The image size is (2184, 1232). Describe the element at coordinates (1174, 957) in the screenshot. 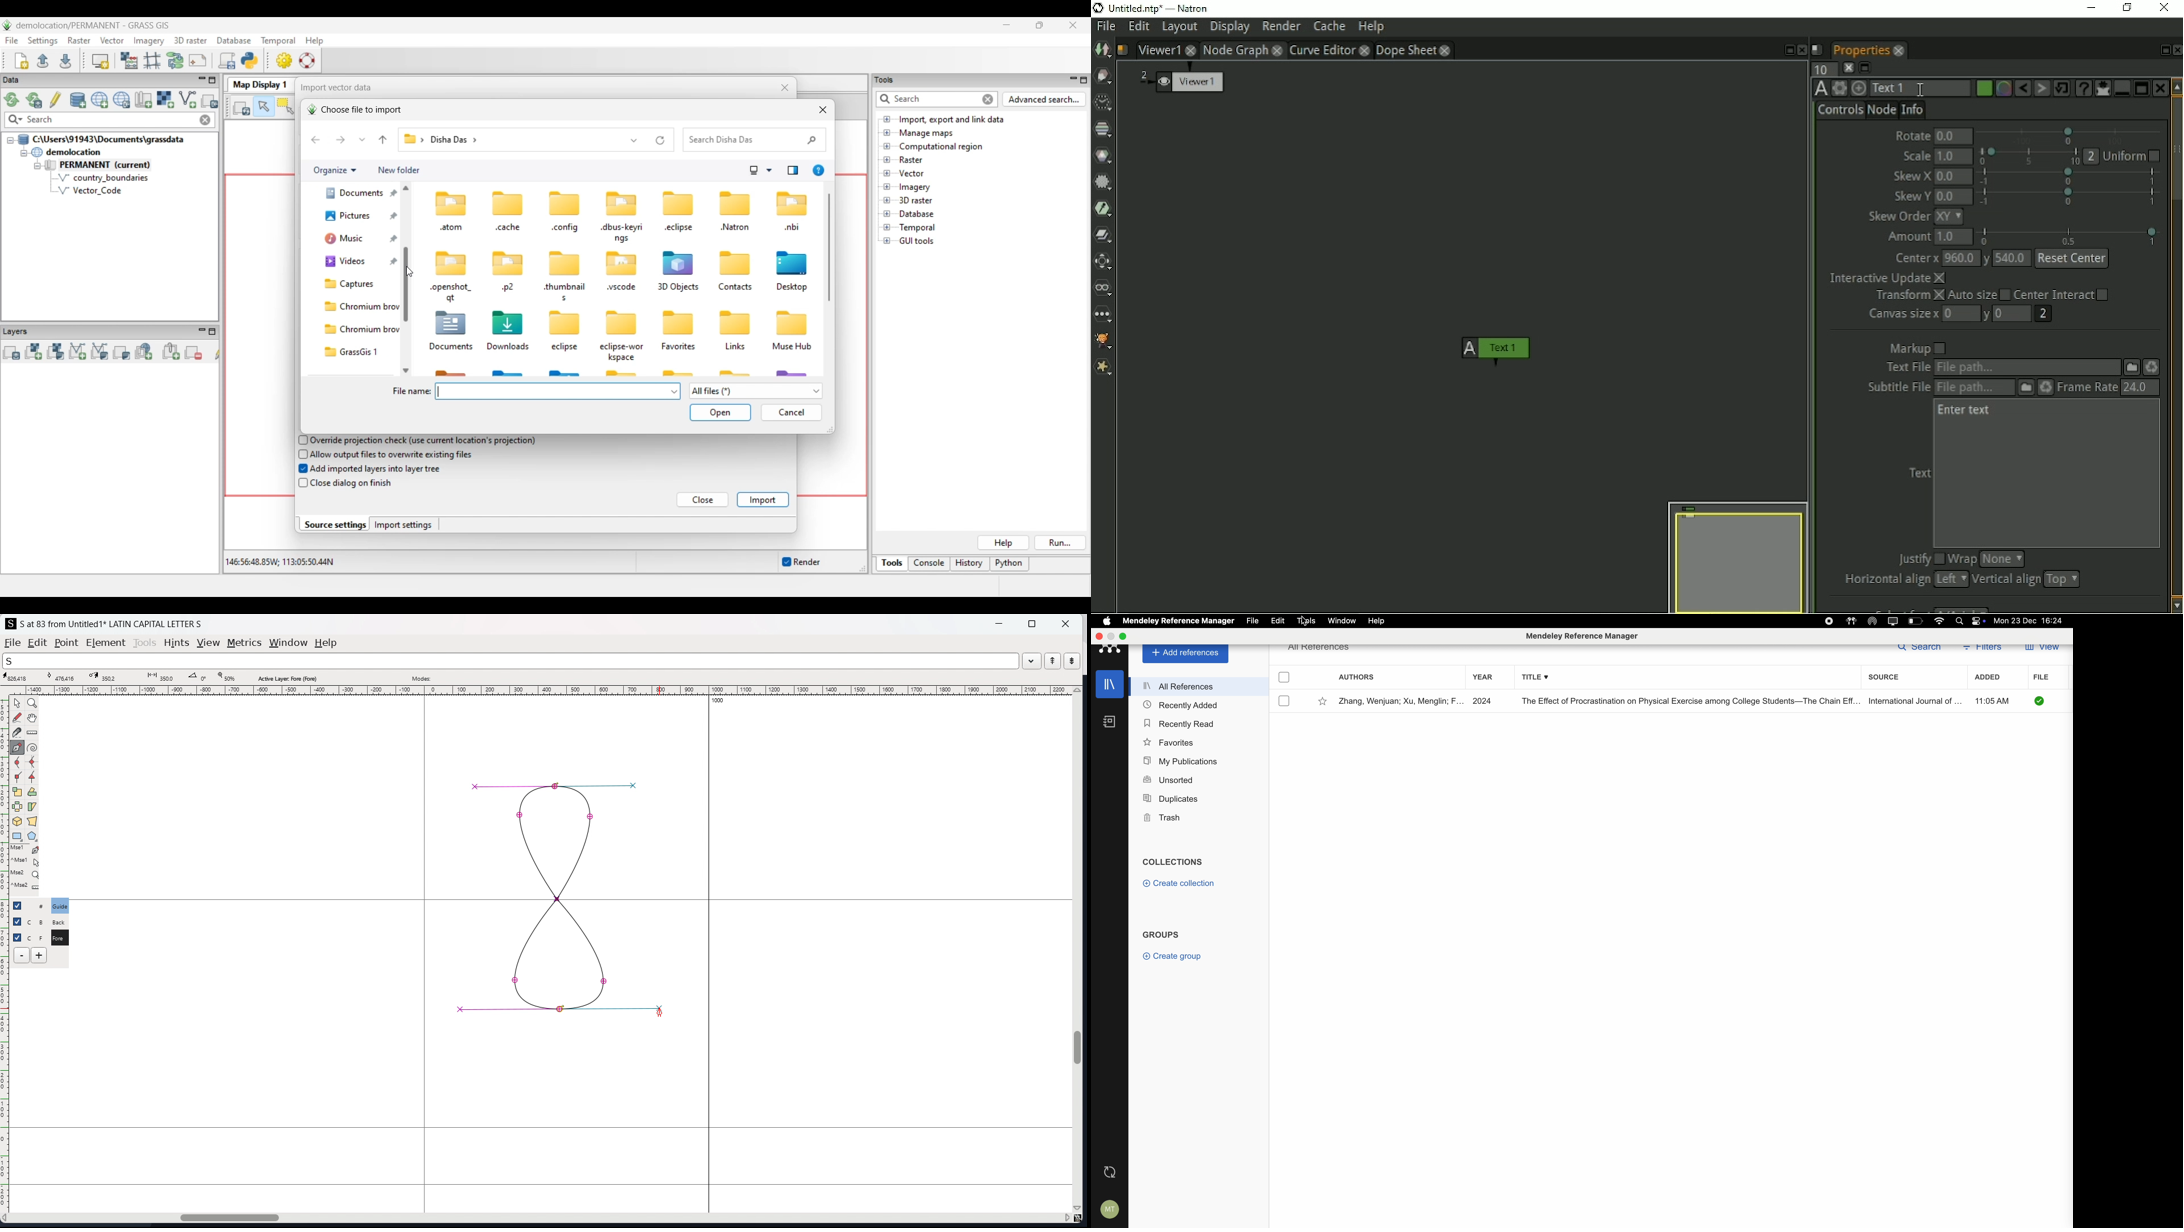

I see `create group` at that location.